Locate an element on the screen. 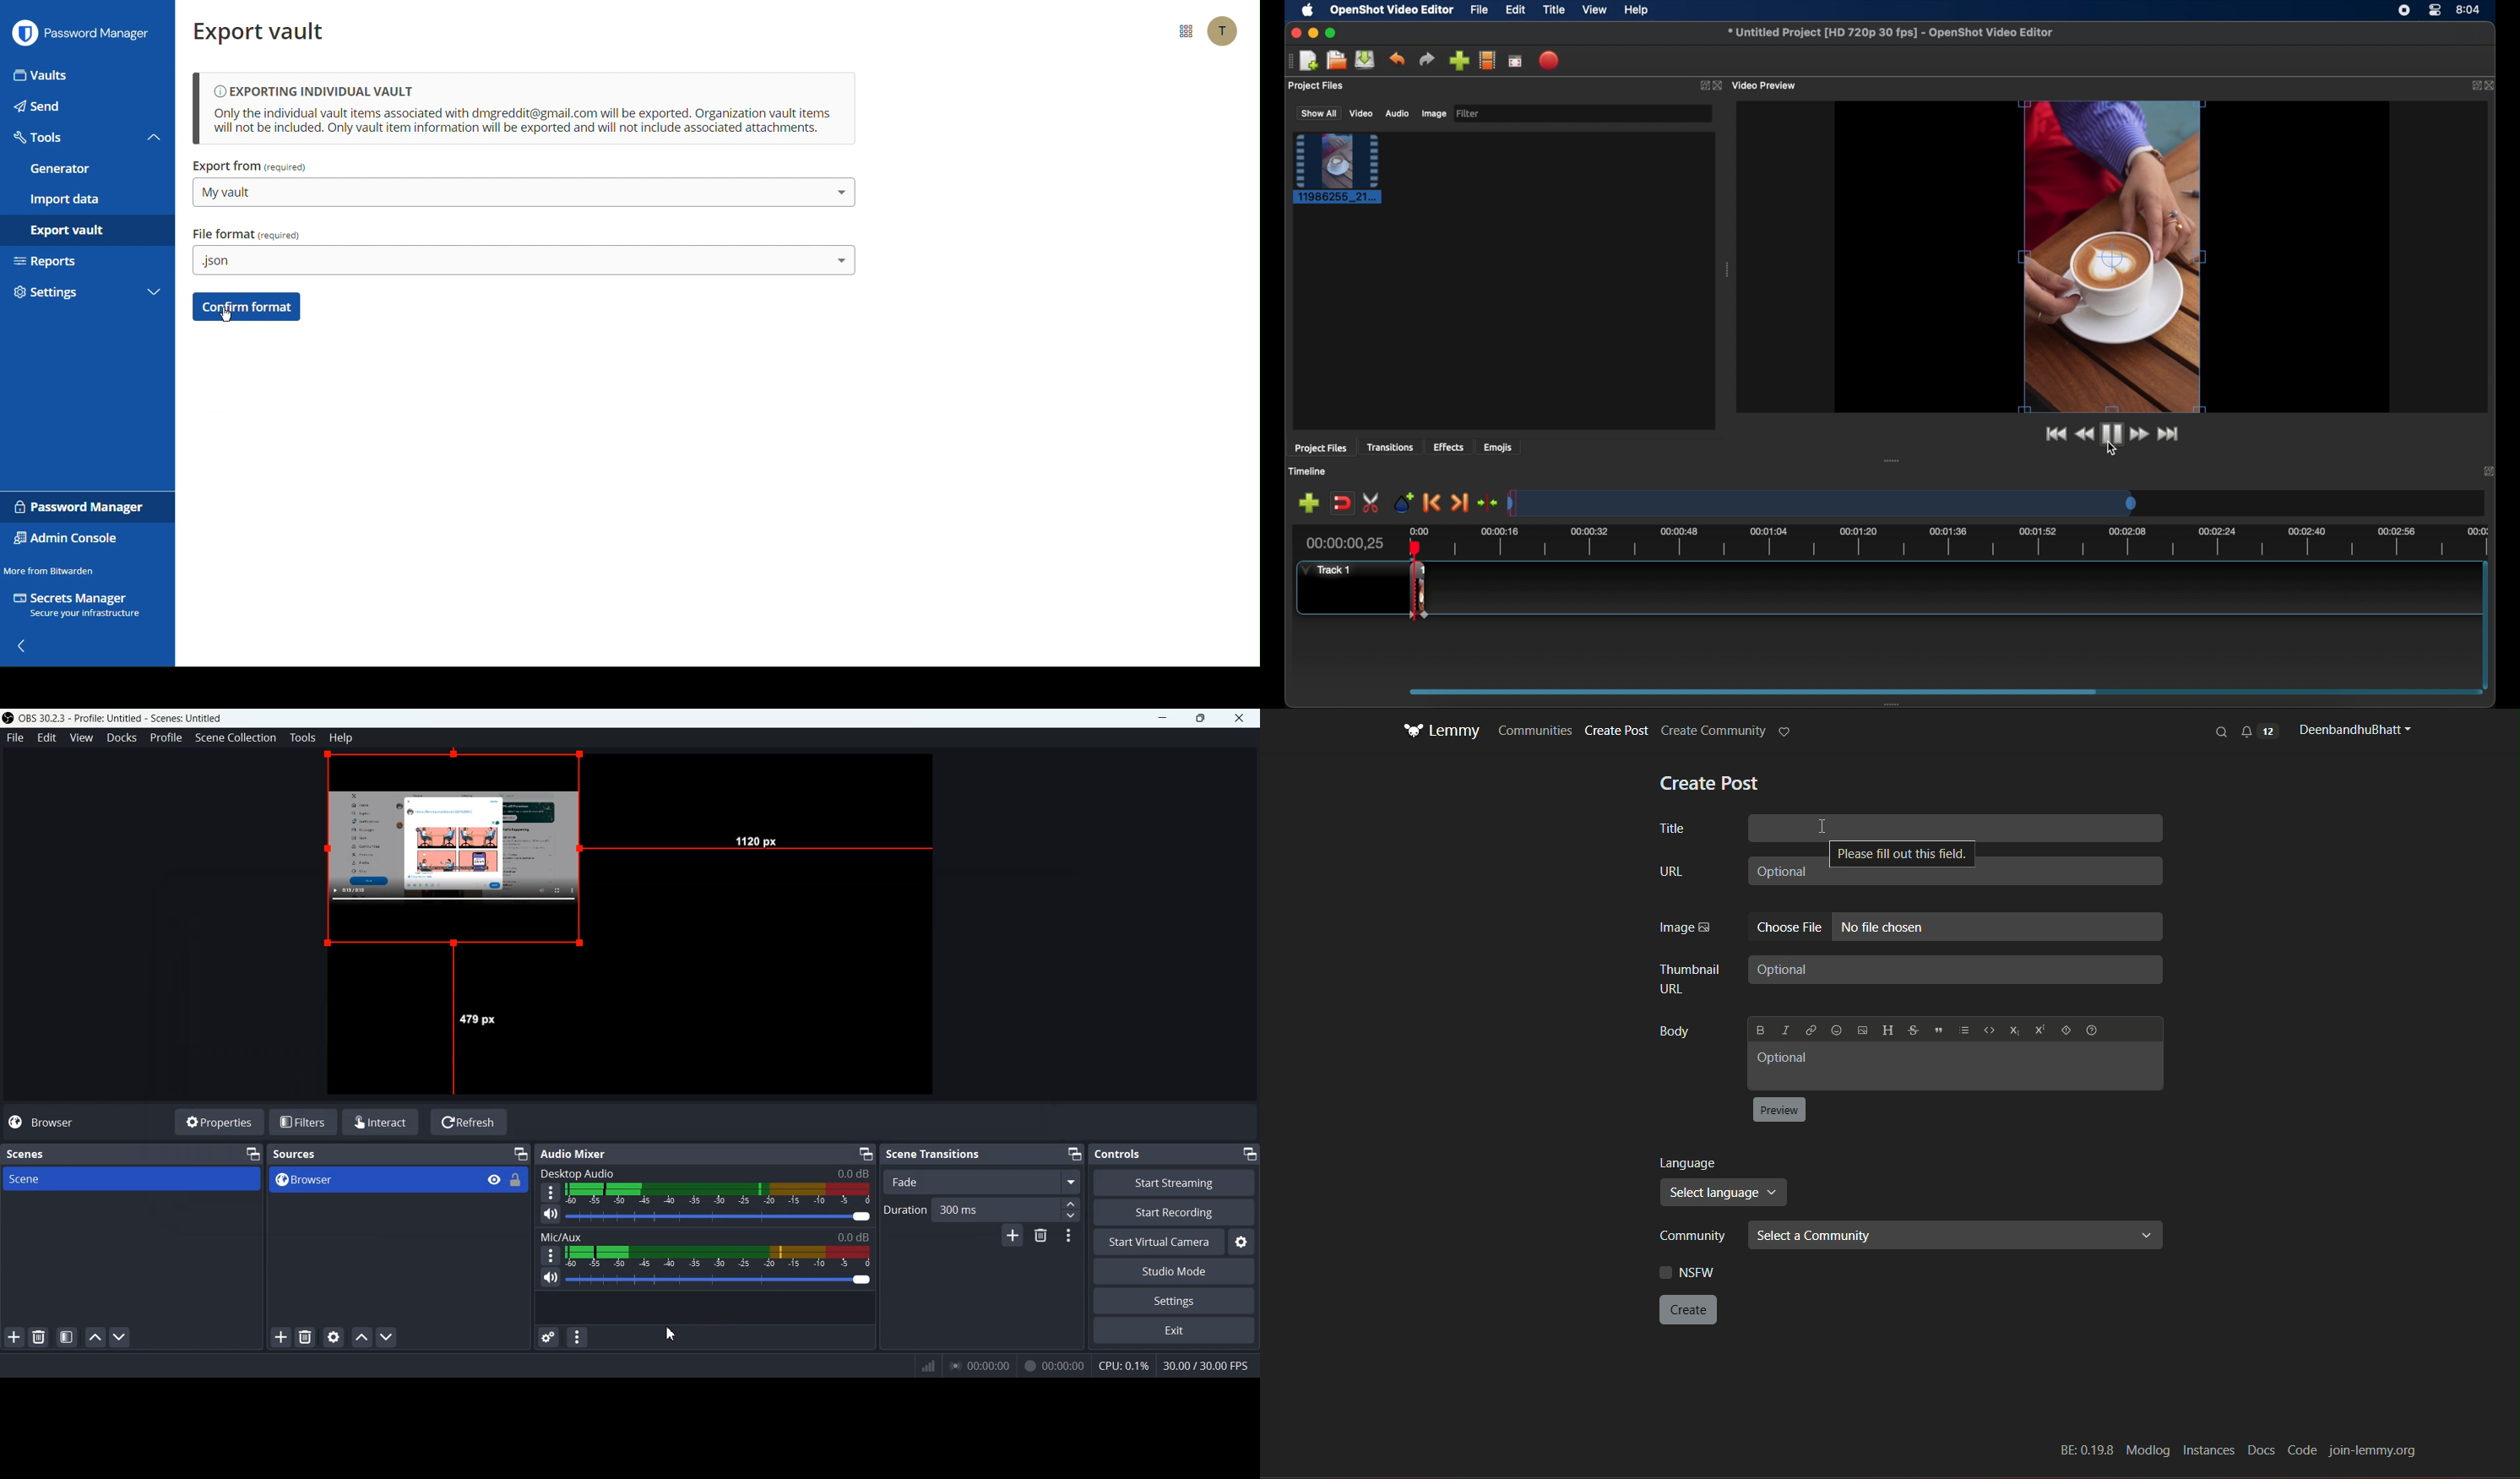 Image resolution: width=2520 pixels, height=1484 pixels. Audio Mixer is located at coordinates (579, 1154).